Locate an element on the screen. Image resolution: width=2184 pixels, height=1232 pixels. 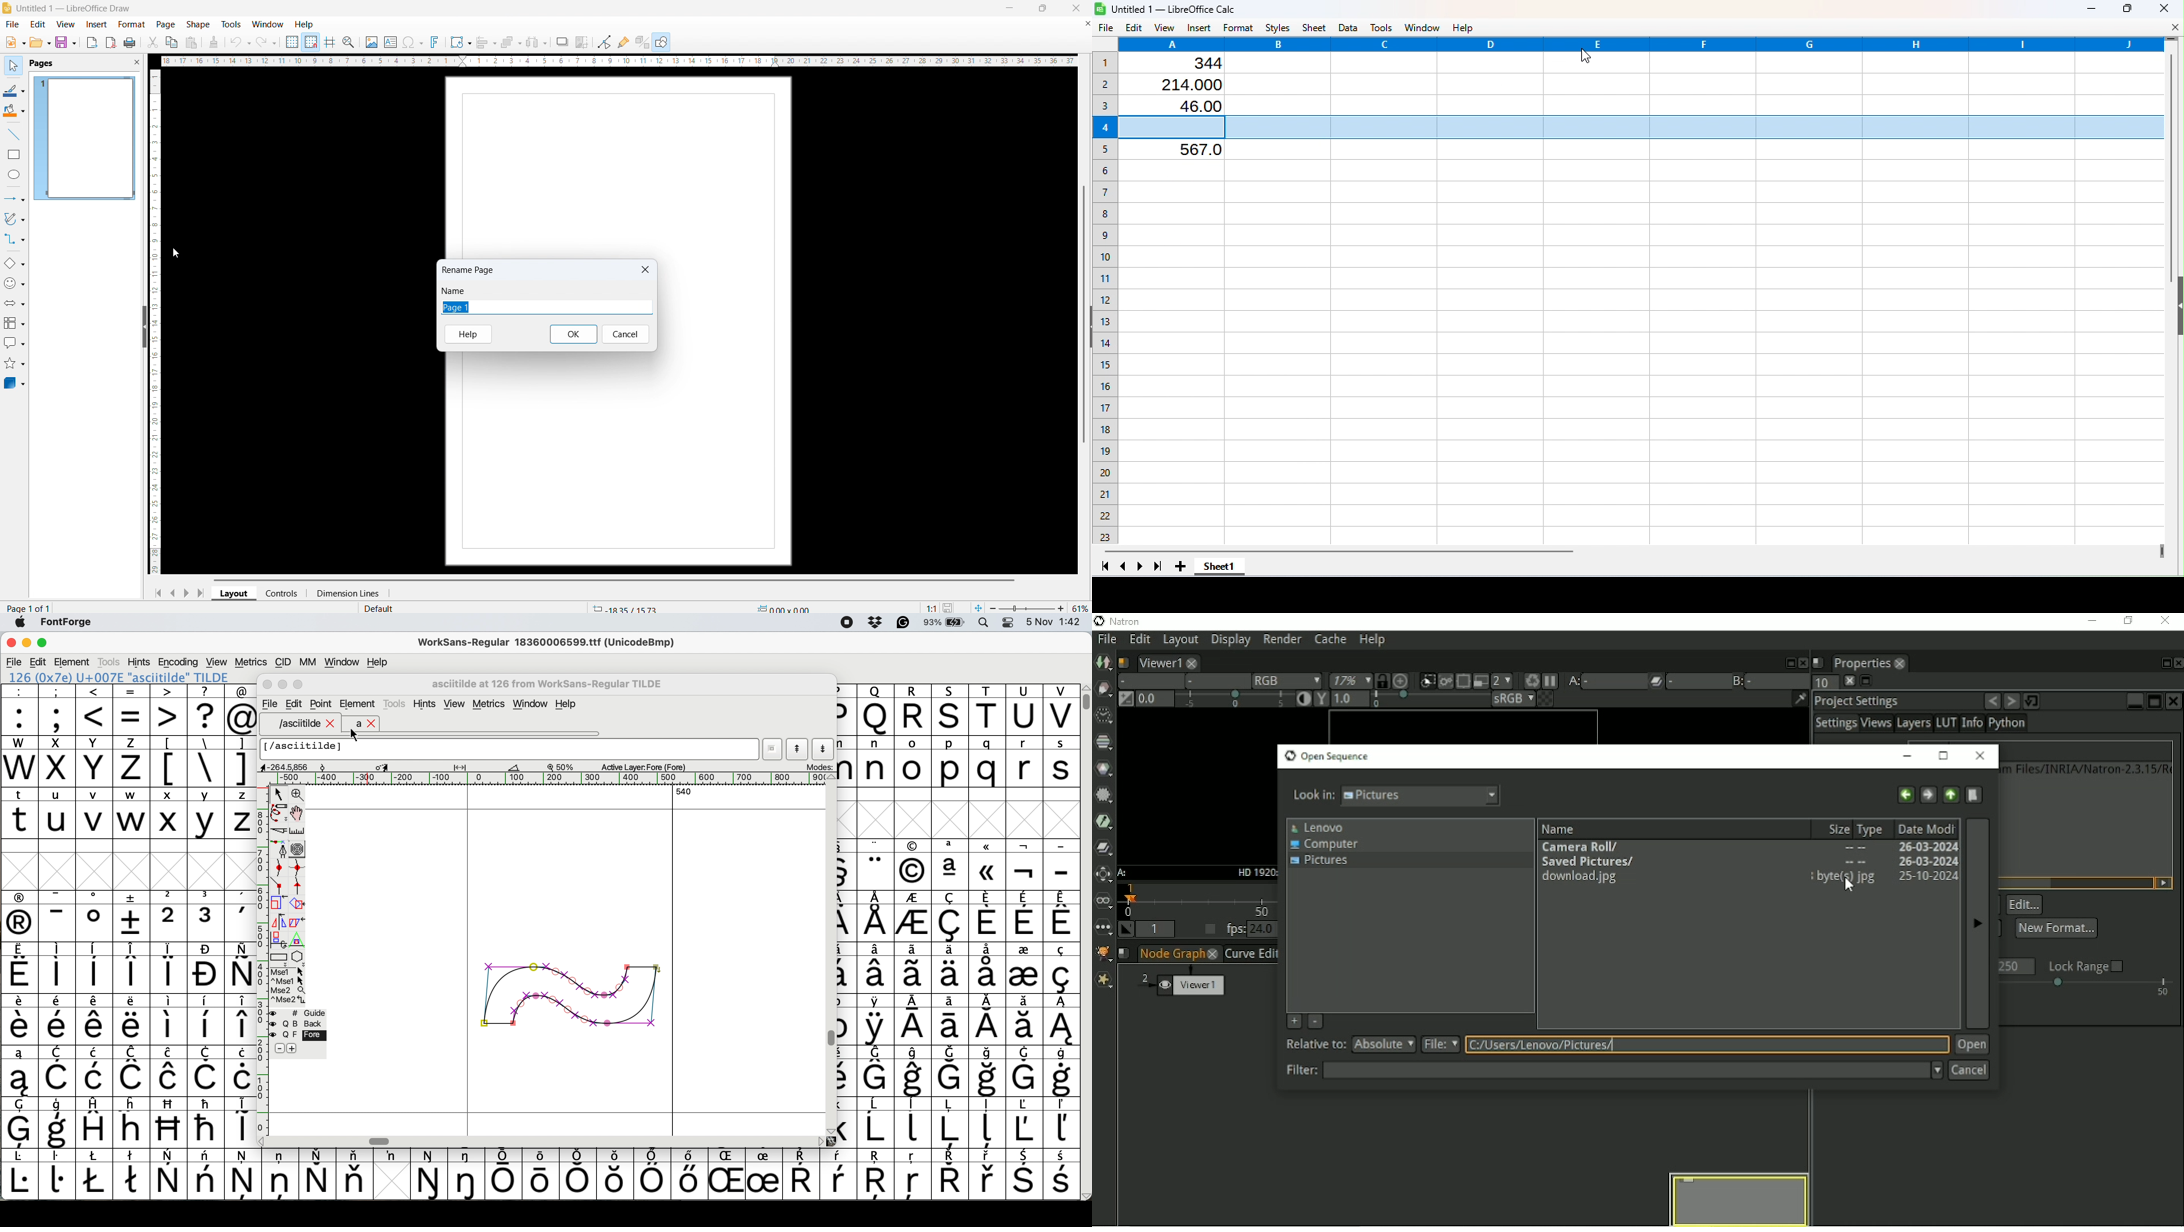
symbol is located at coordinates (838, 1175).